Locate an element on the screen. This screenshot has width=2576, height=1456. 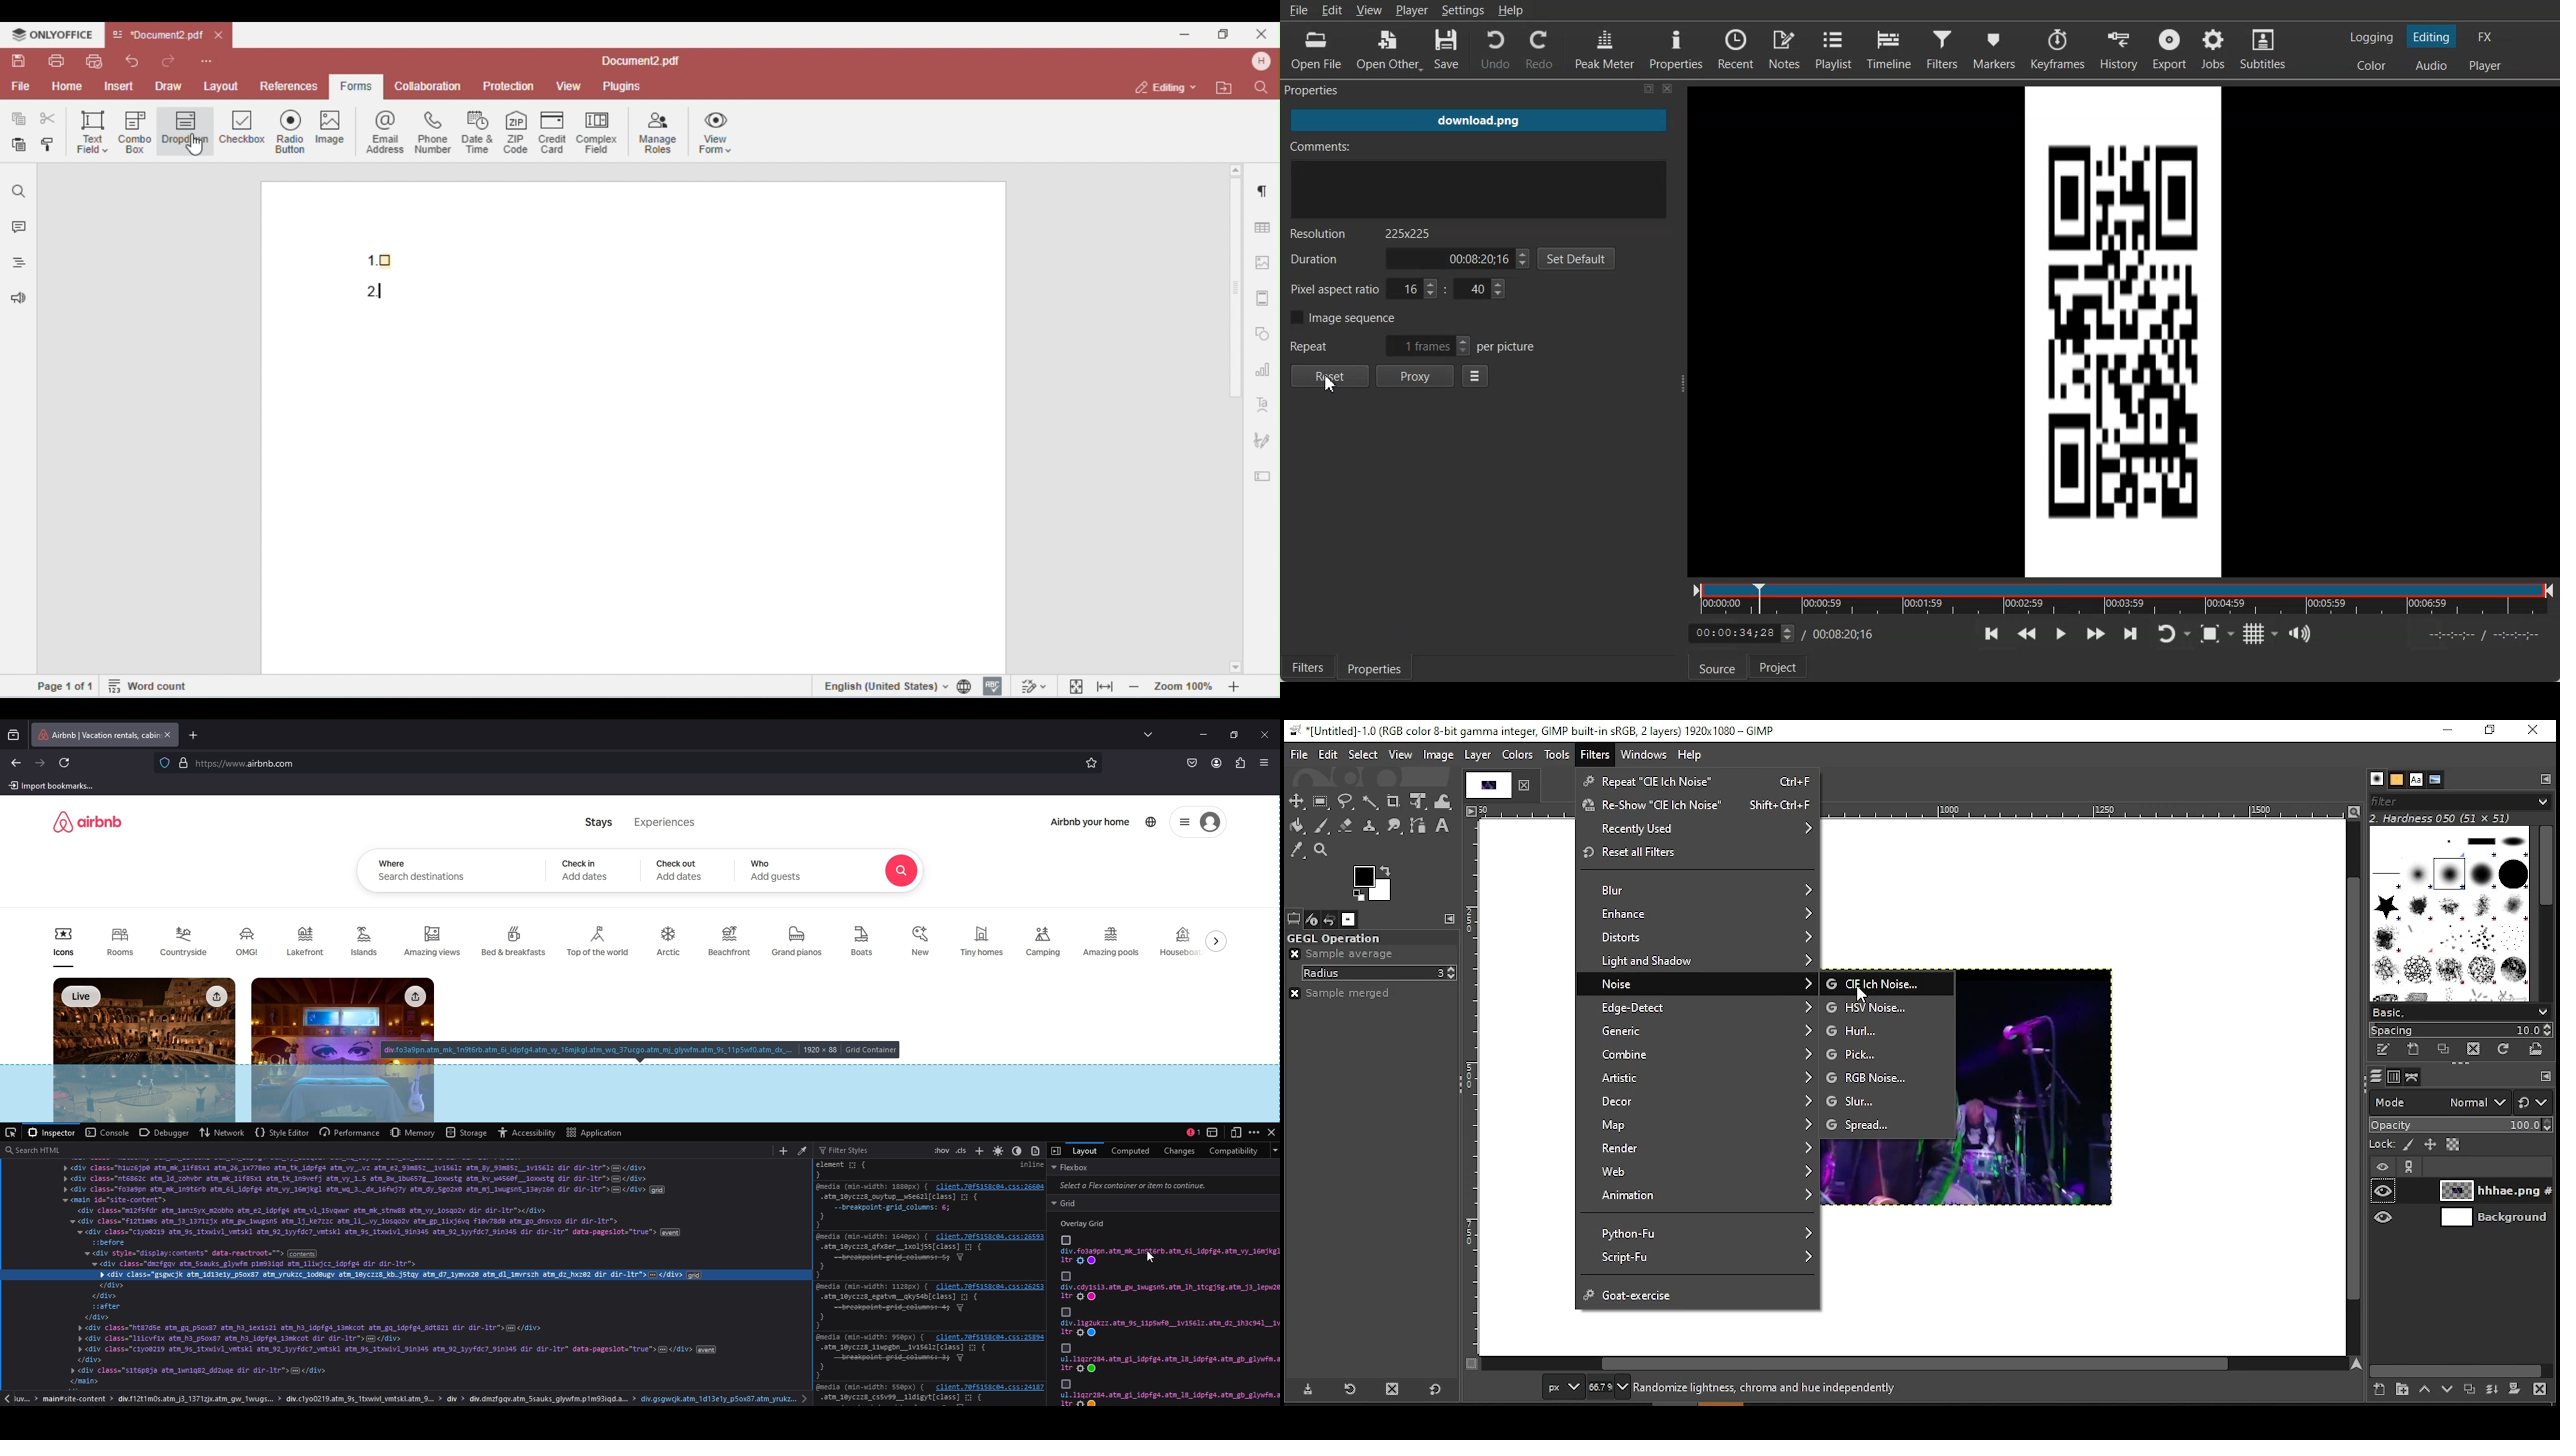
Download  is located at coordinates (215, 997).